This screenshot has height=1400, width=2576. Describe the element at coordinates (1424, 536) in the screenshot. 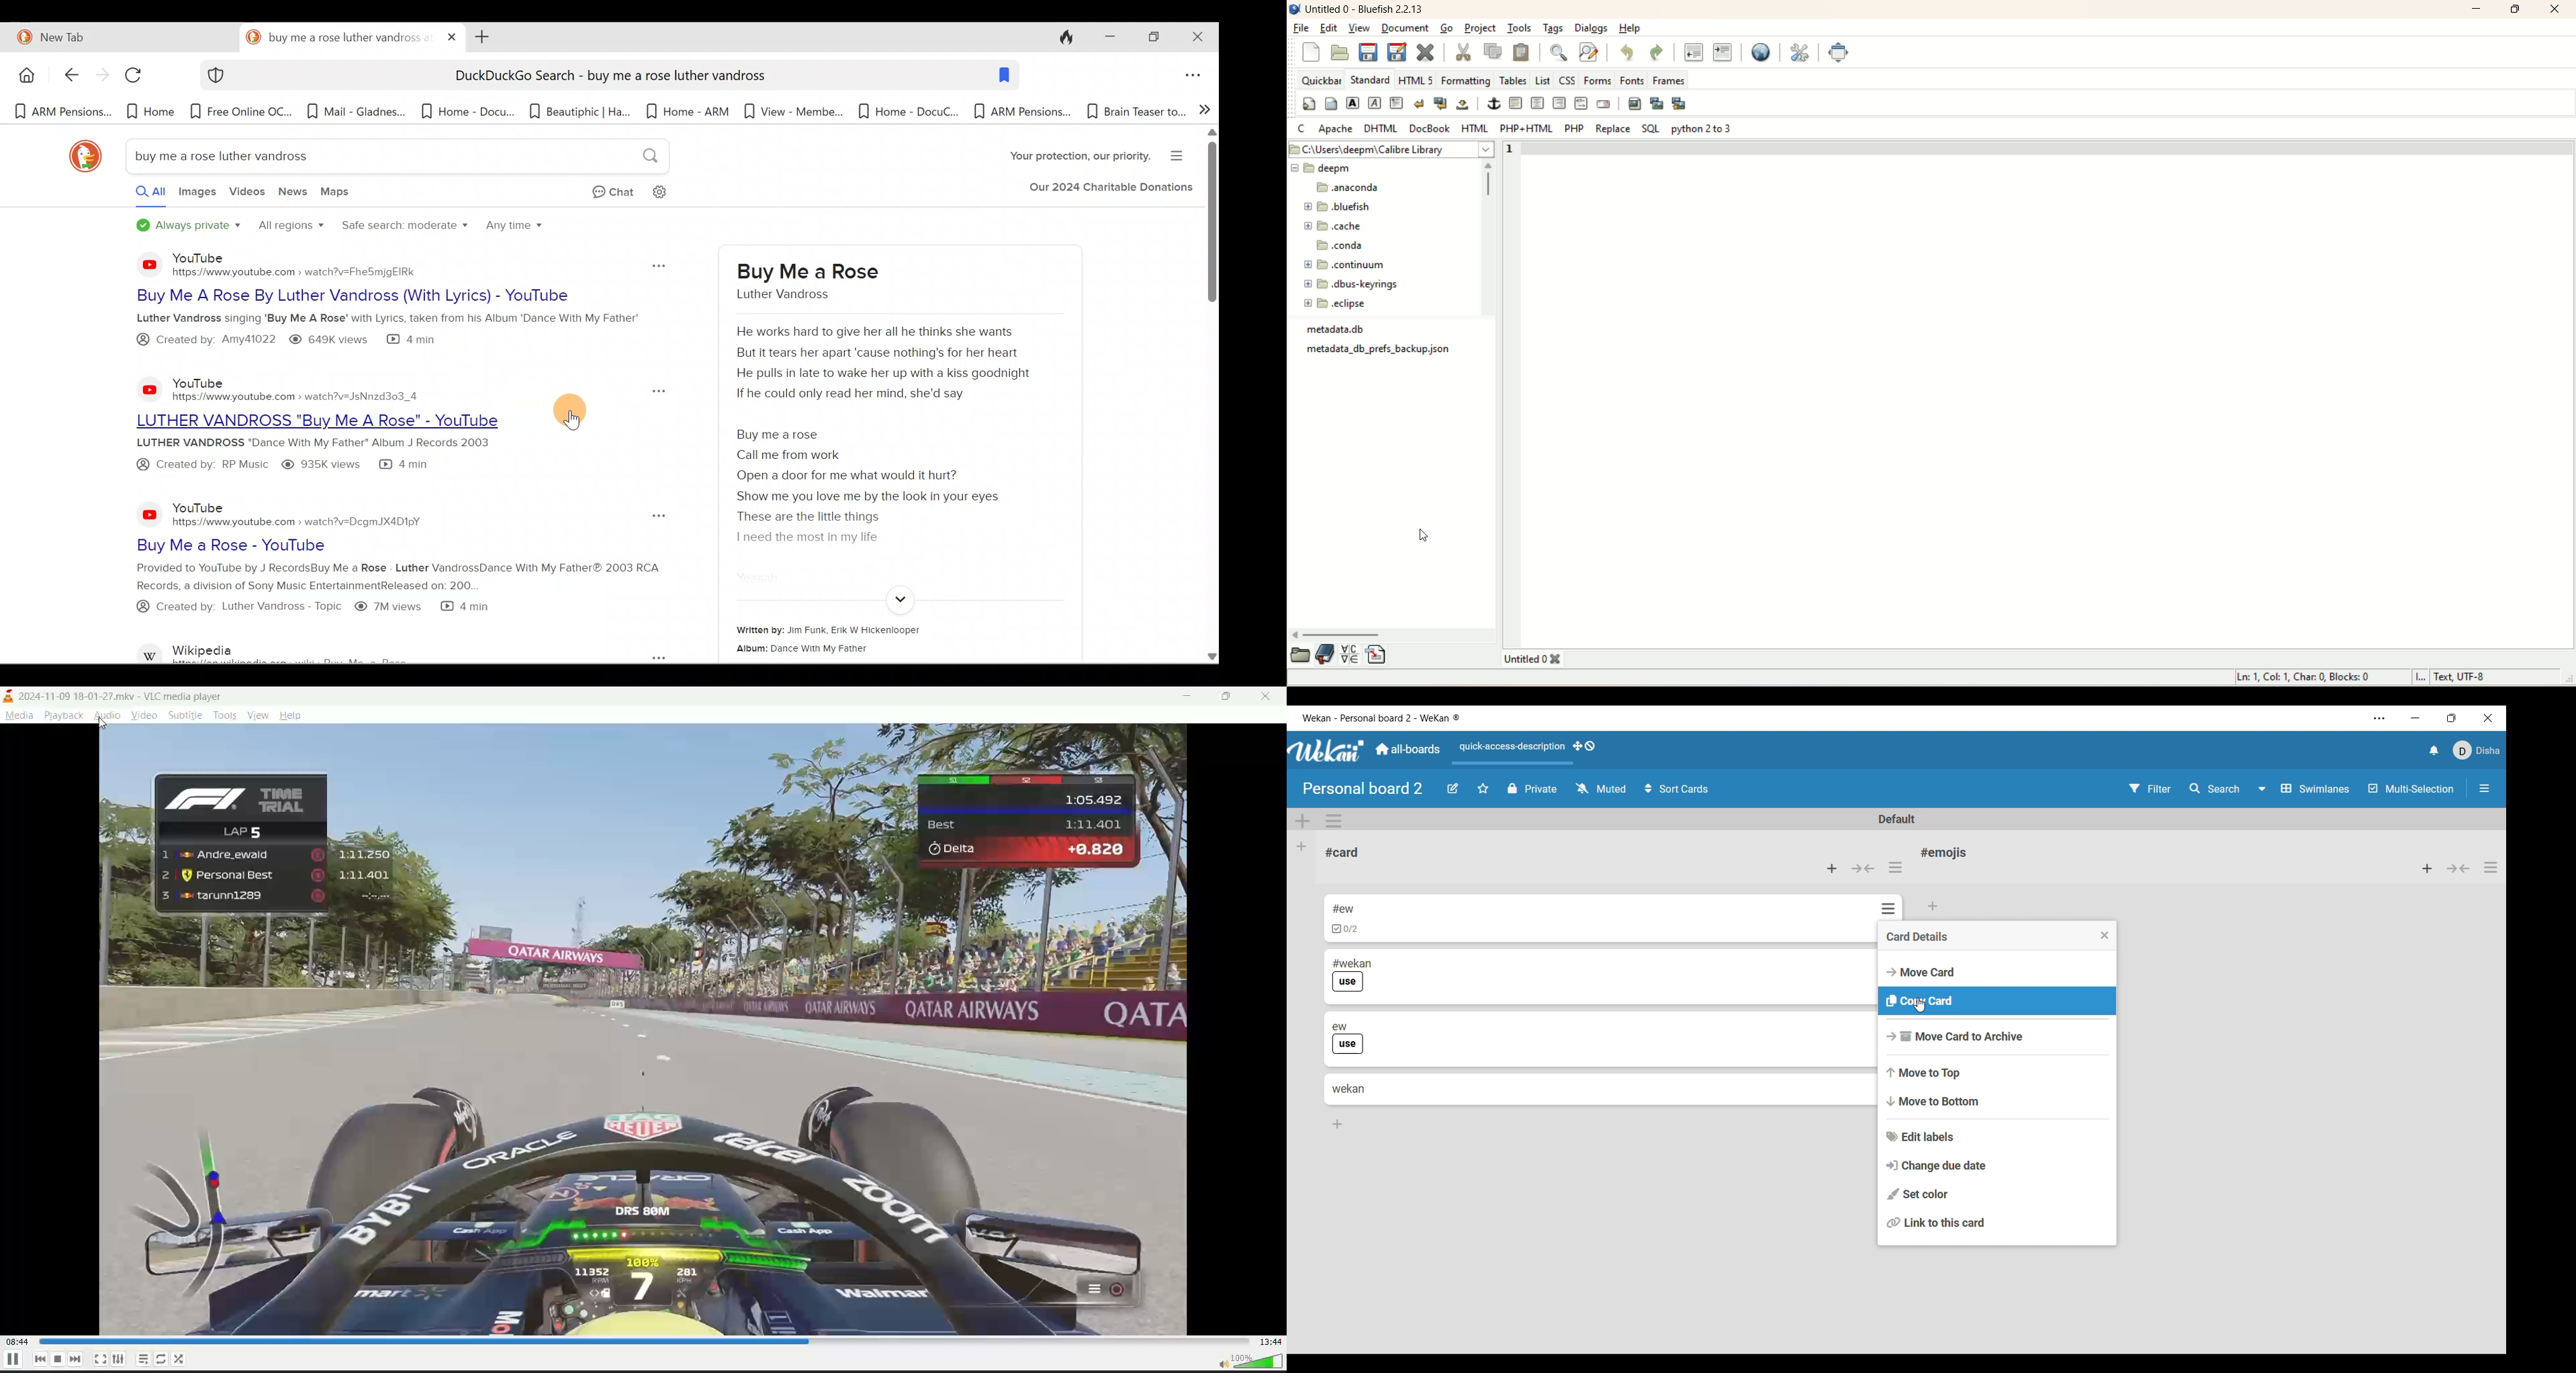

I see `cursor` at that location.